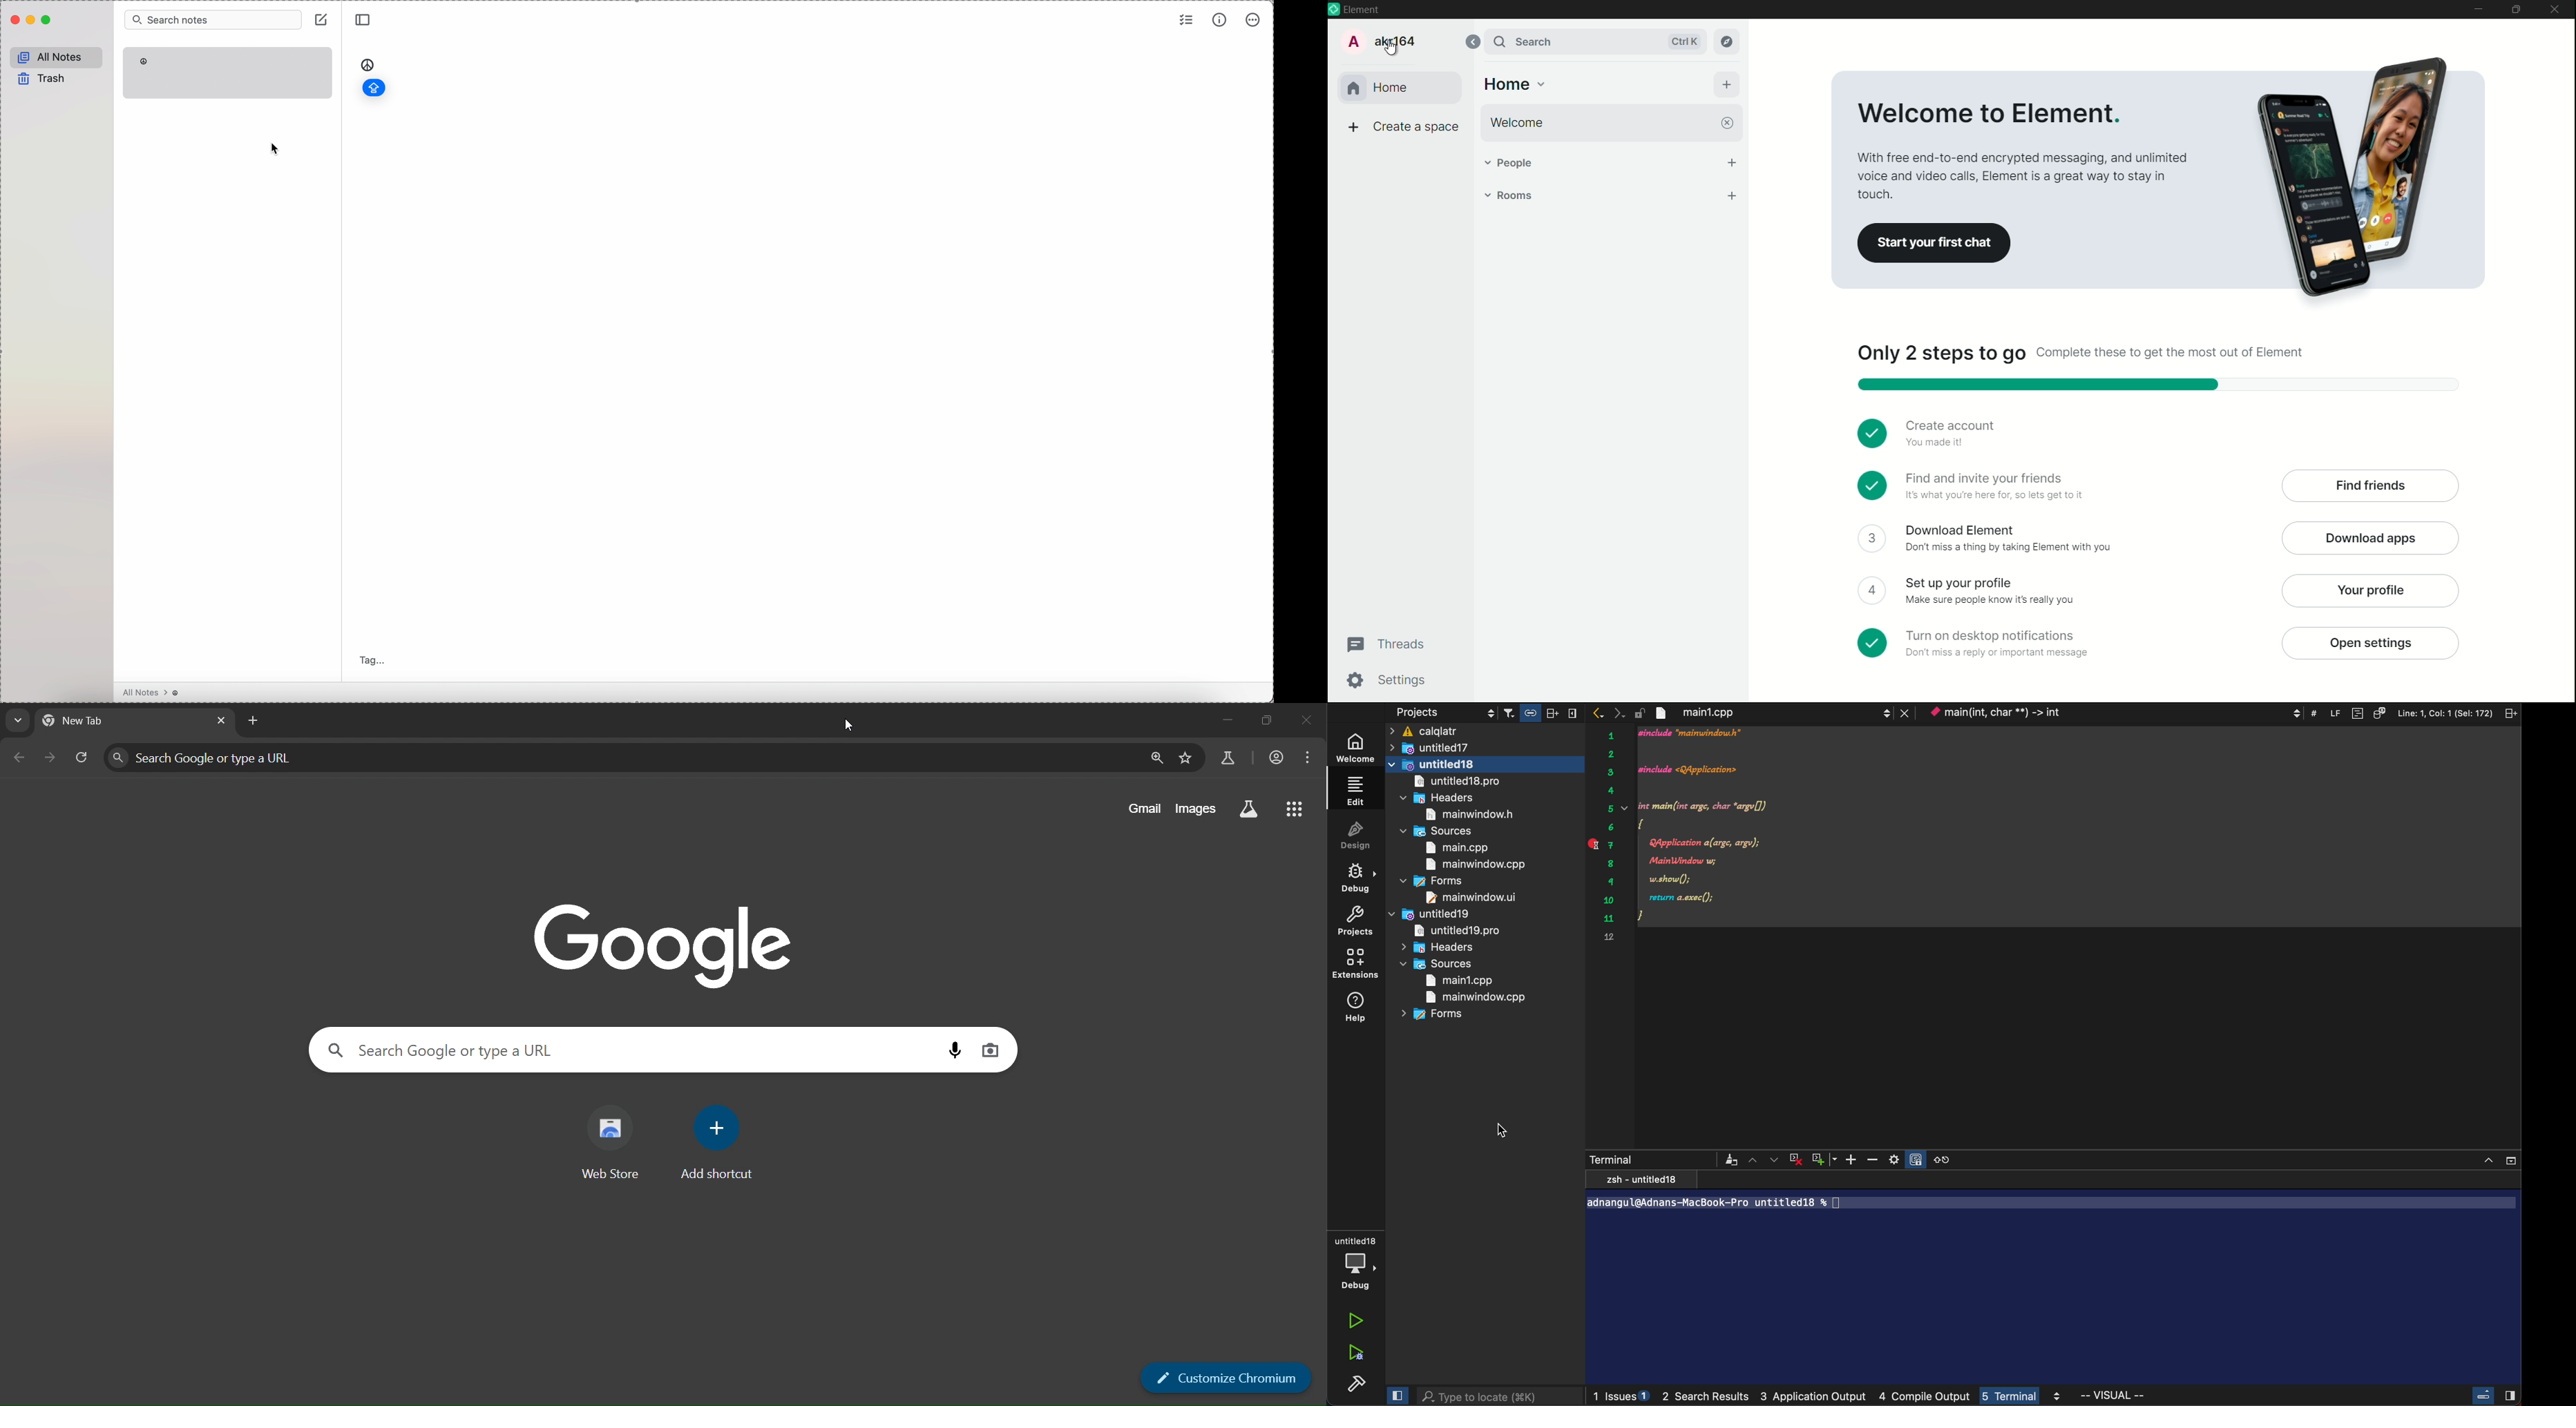  Describe the element at coordinates (1831, 1397) in the screenshot. I see `logs` at that location.